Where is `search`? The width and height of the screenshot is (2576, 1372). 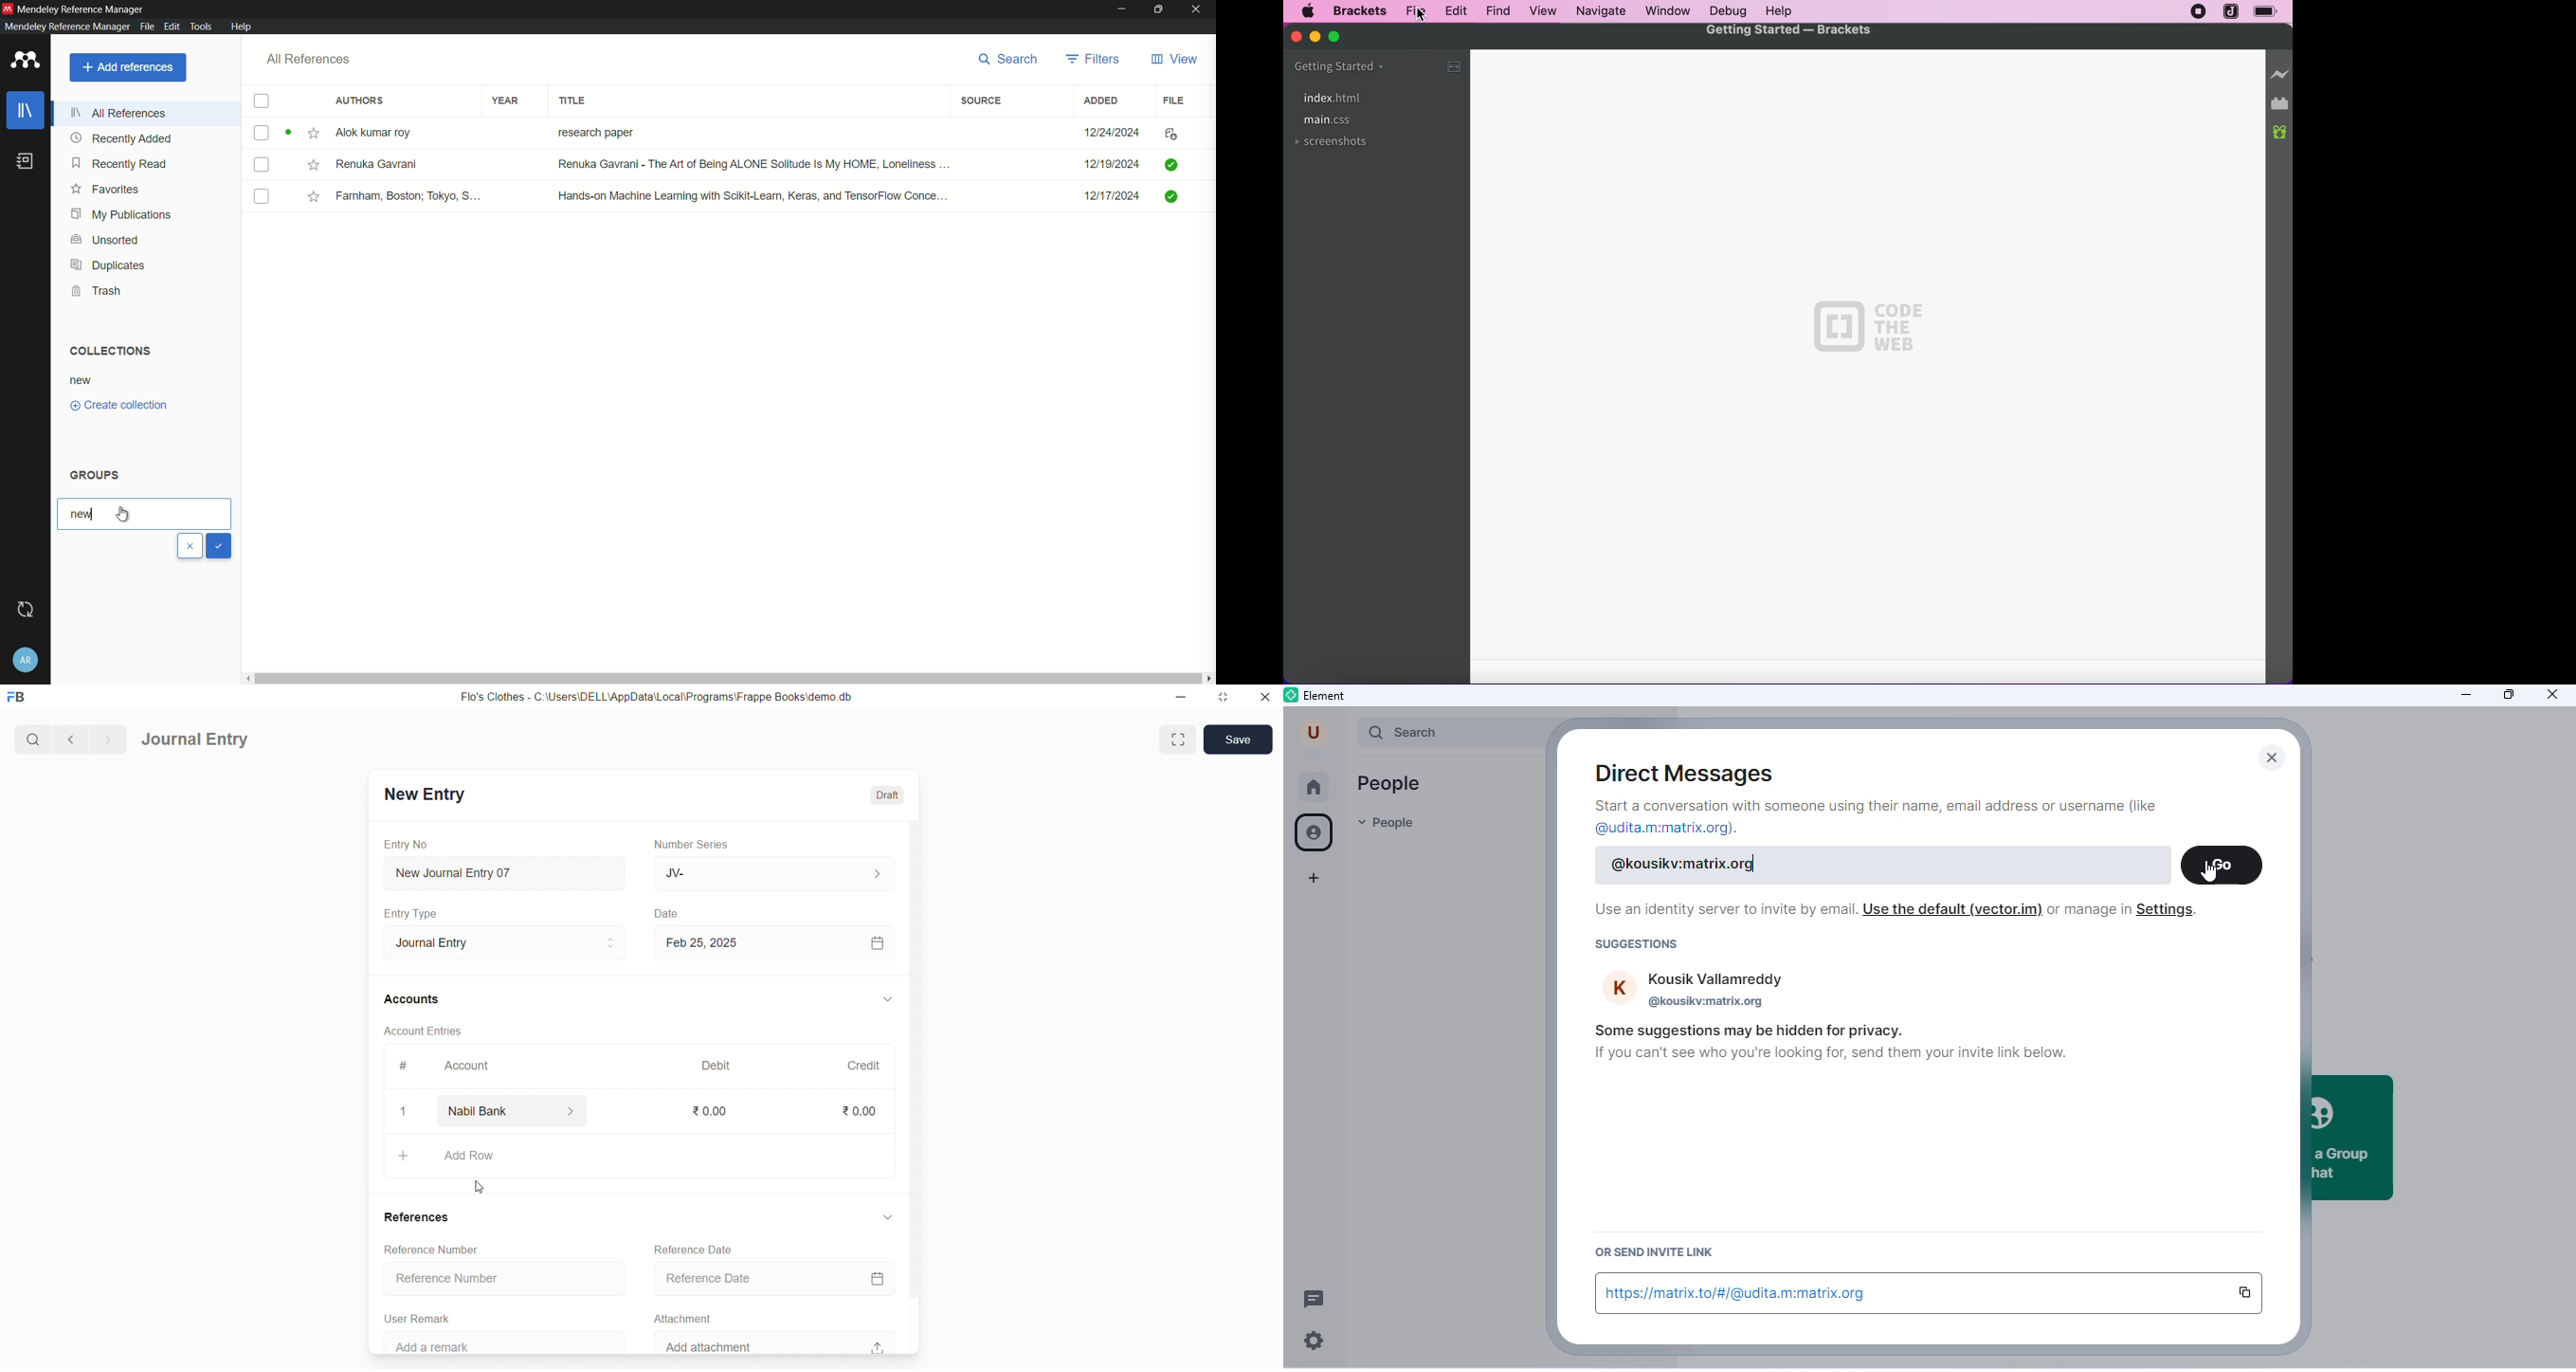
search is located at coordinates (1446, 732).